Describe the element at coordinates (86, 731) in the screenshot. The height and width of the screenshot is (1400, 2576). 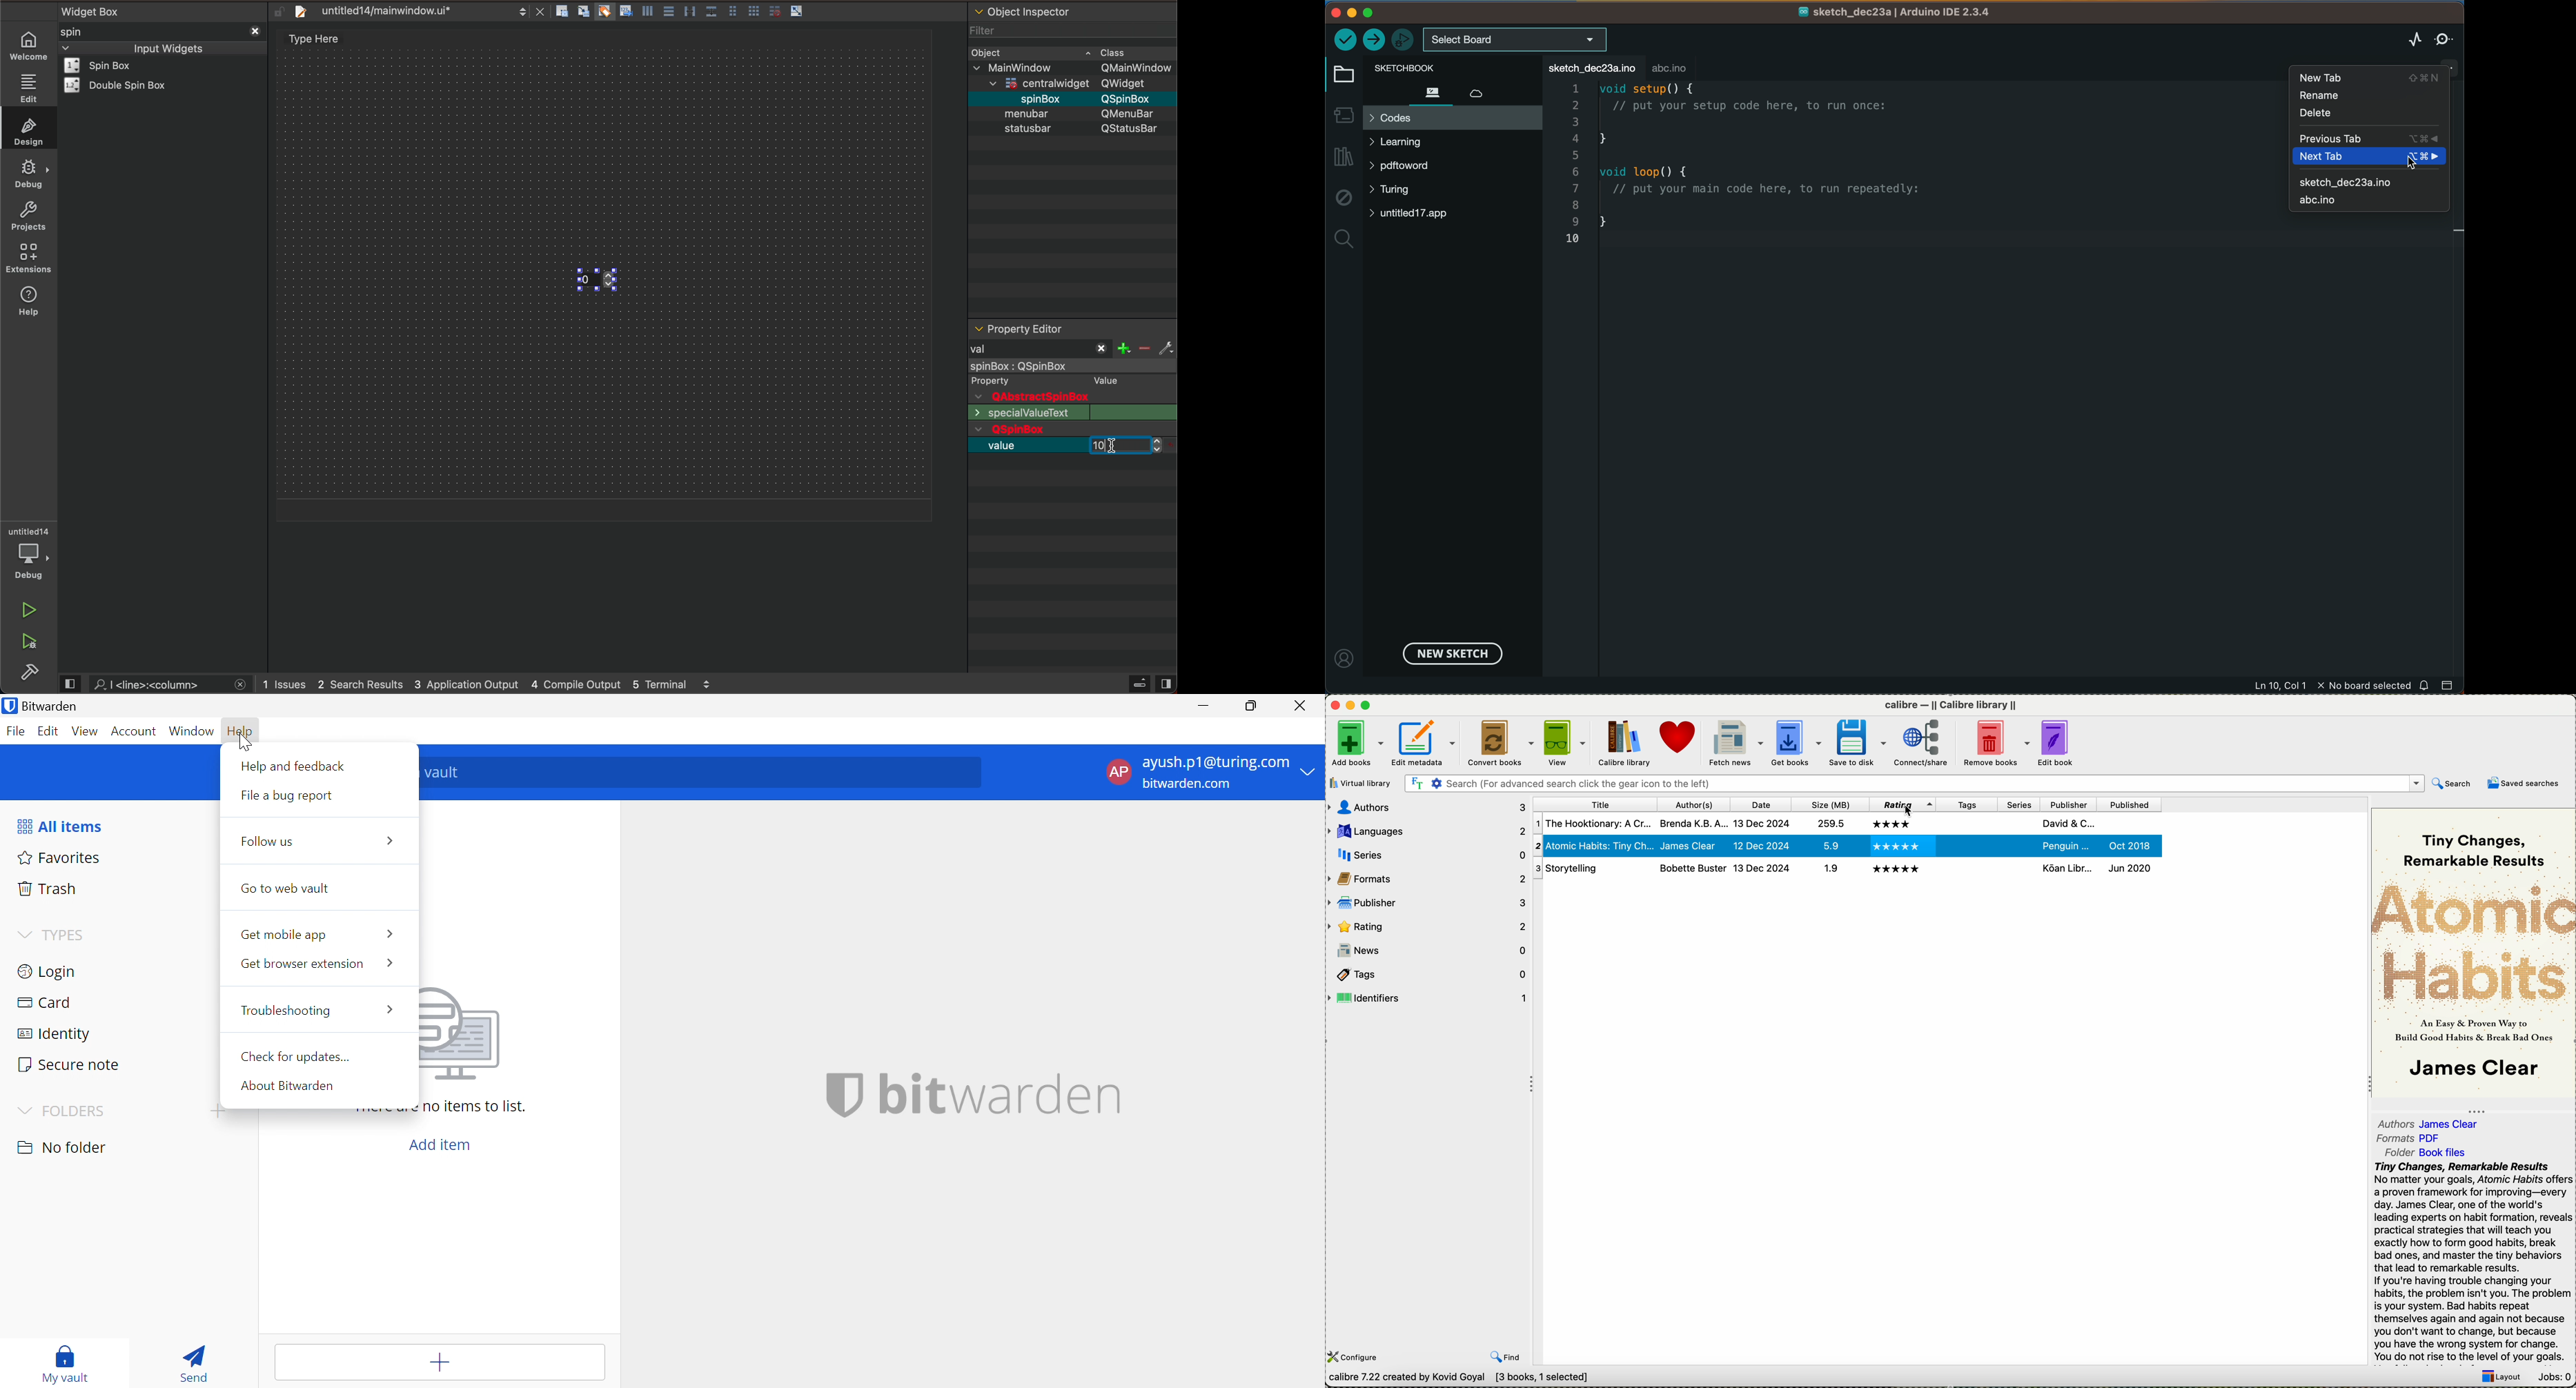
I see `View` at that location.